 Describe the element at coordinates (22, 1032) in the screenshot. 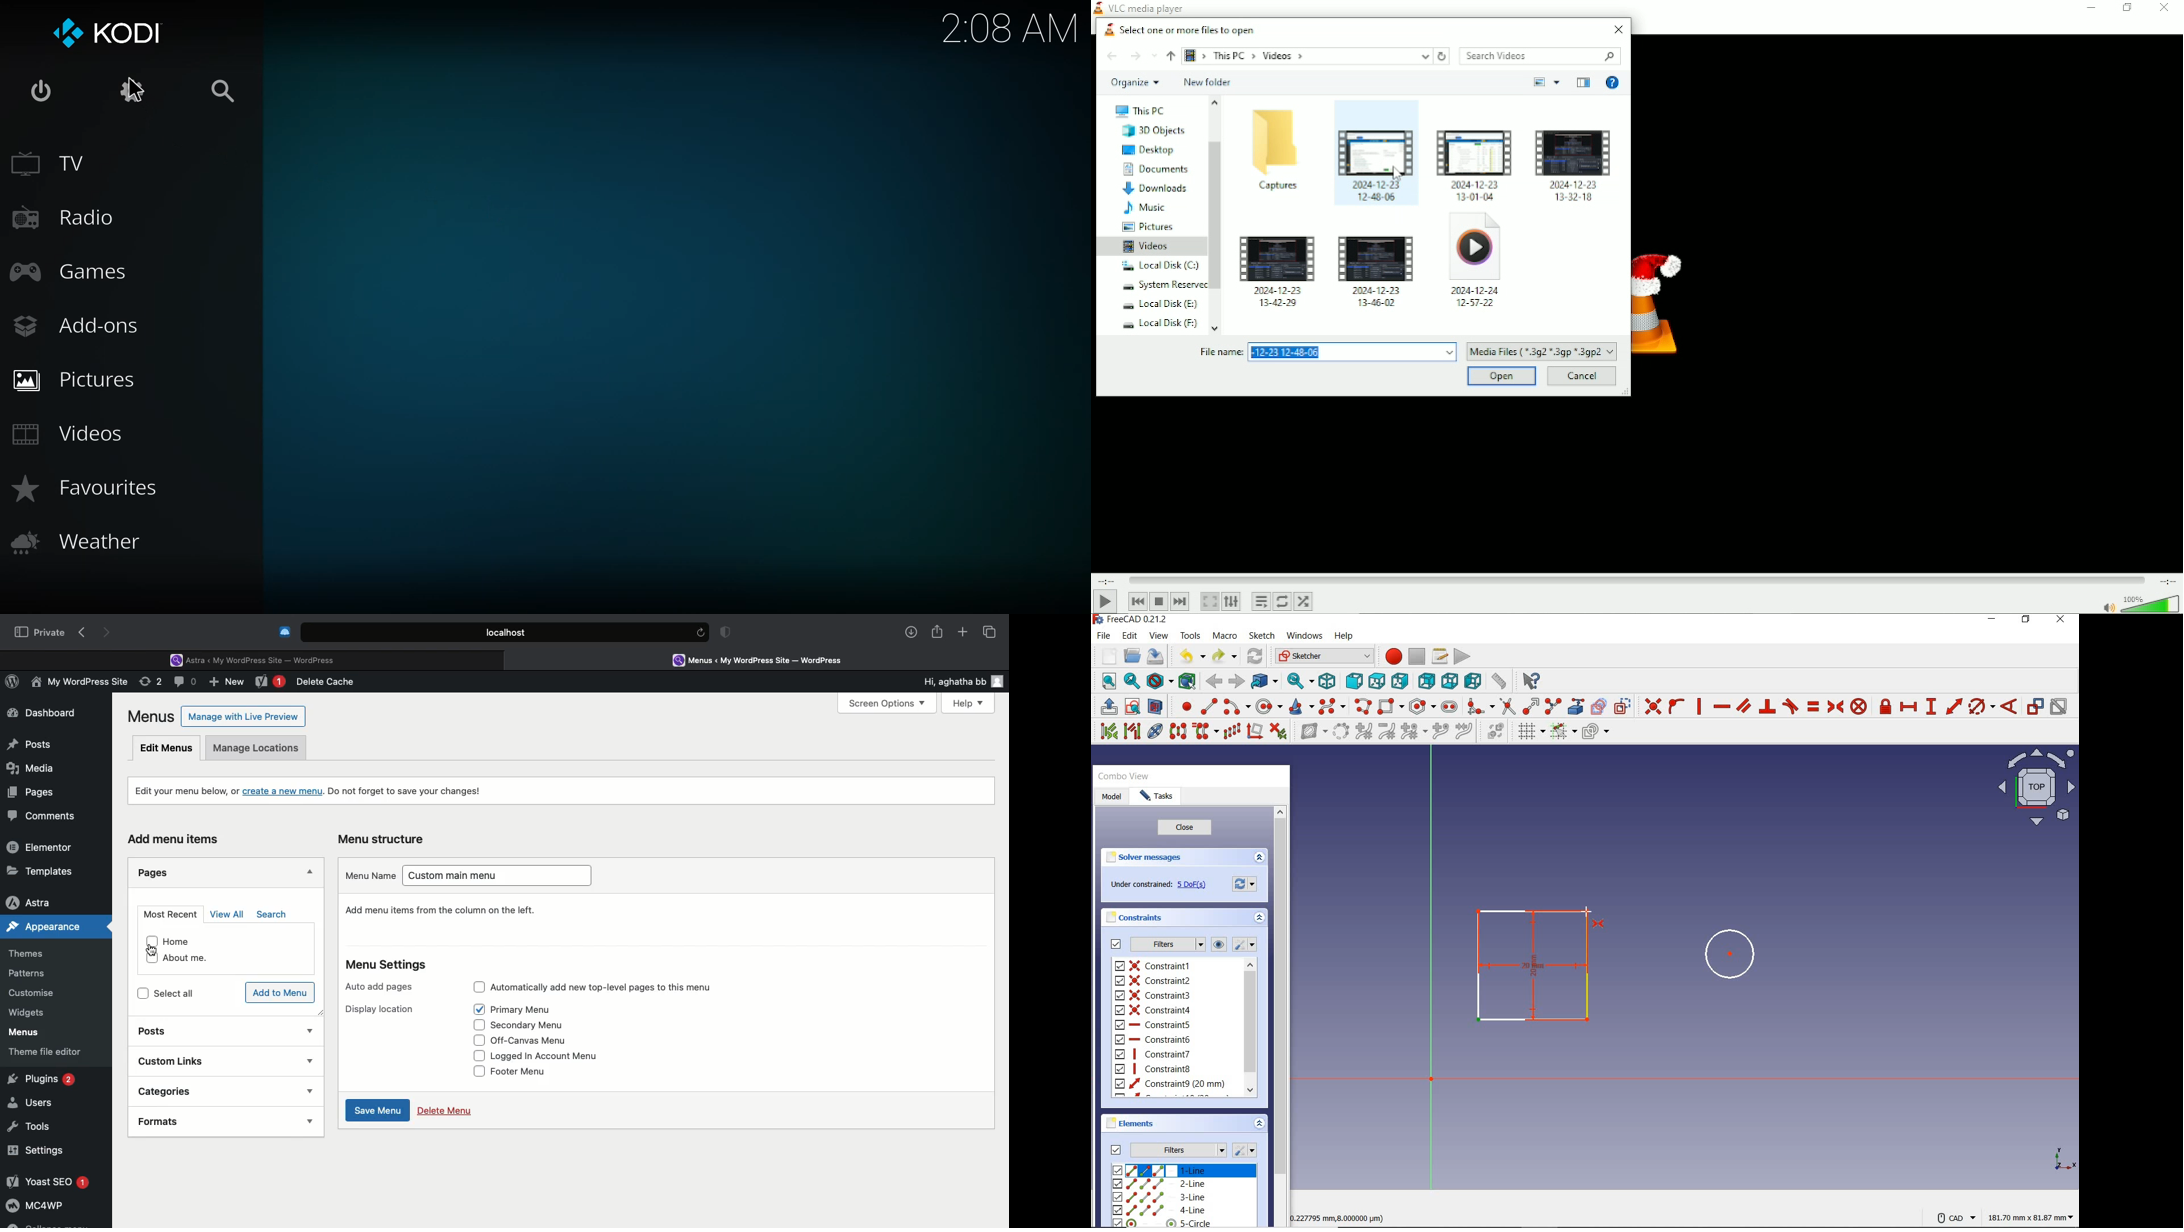

I see `Menus` at that location.